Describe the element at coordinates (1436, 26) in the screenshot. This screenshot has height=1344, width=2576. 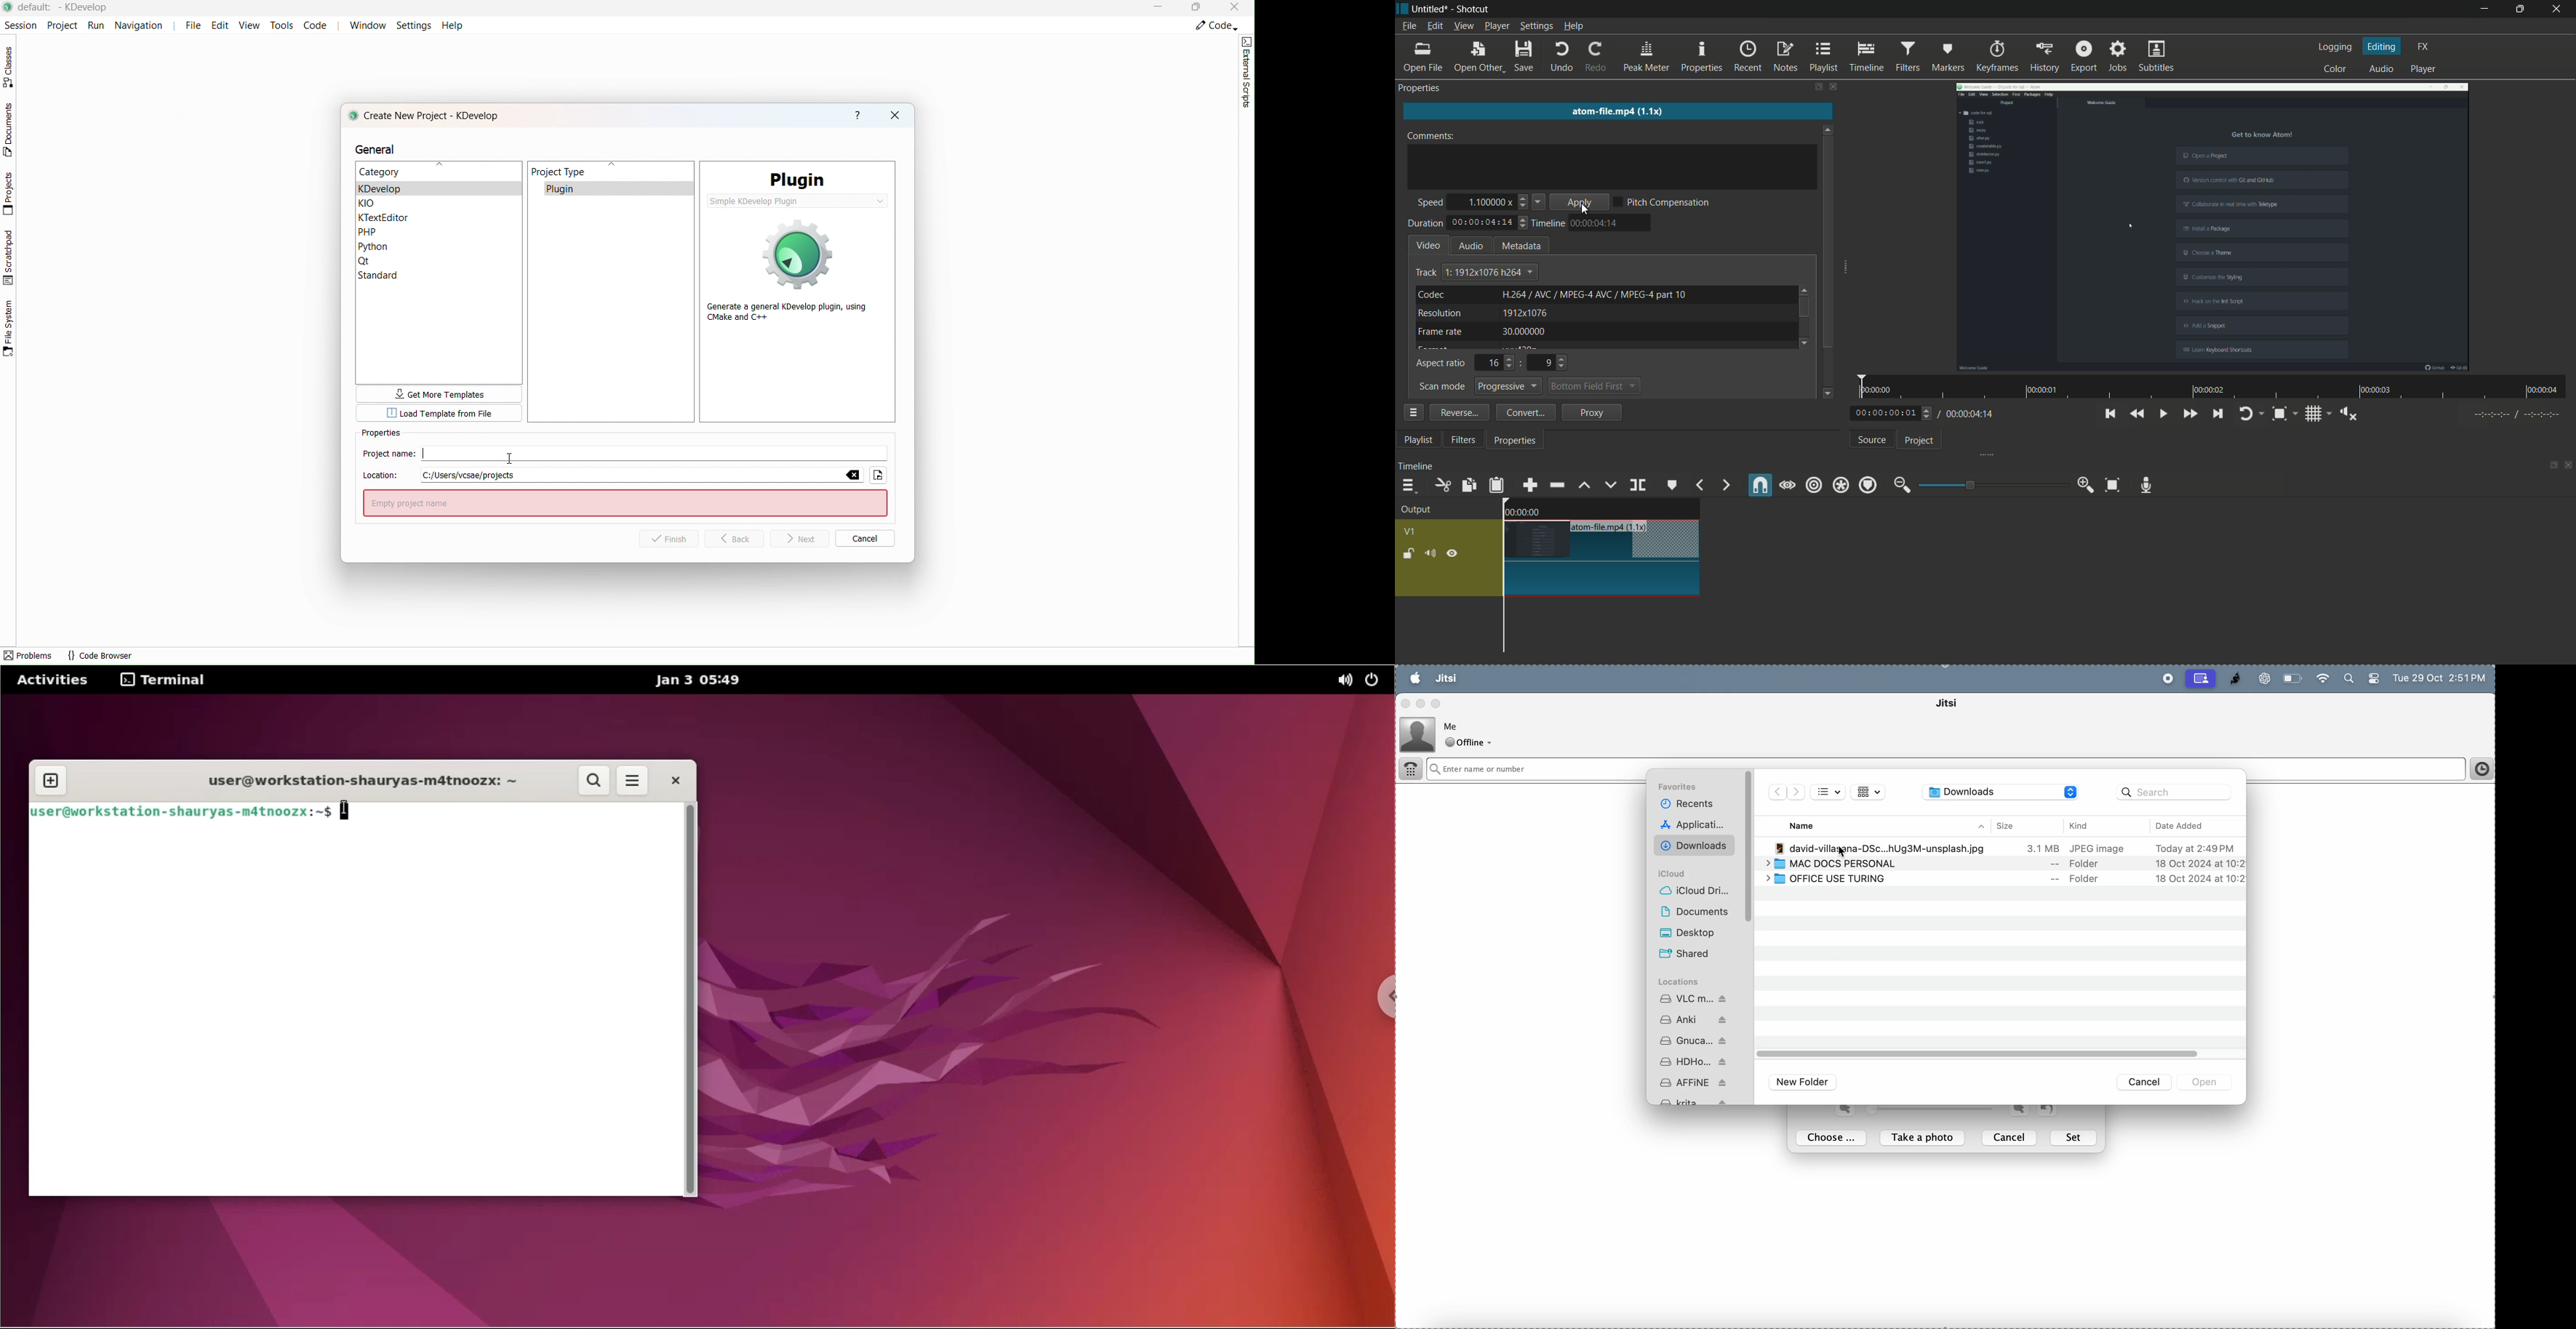
I see `edit menu` at that location.